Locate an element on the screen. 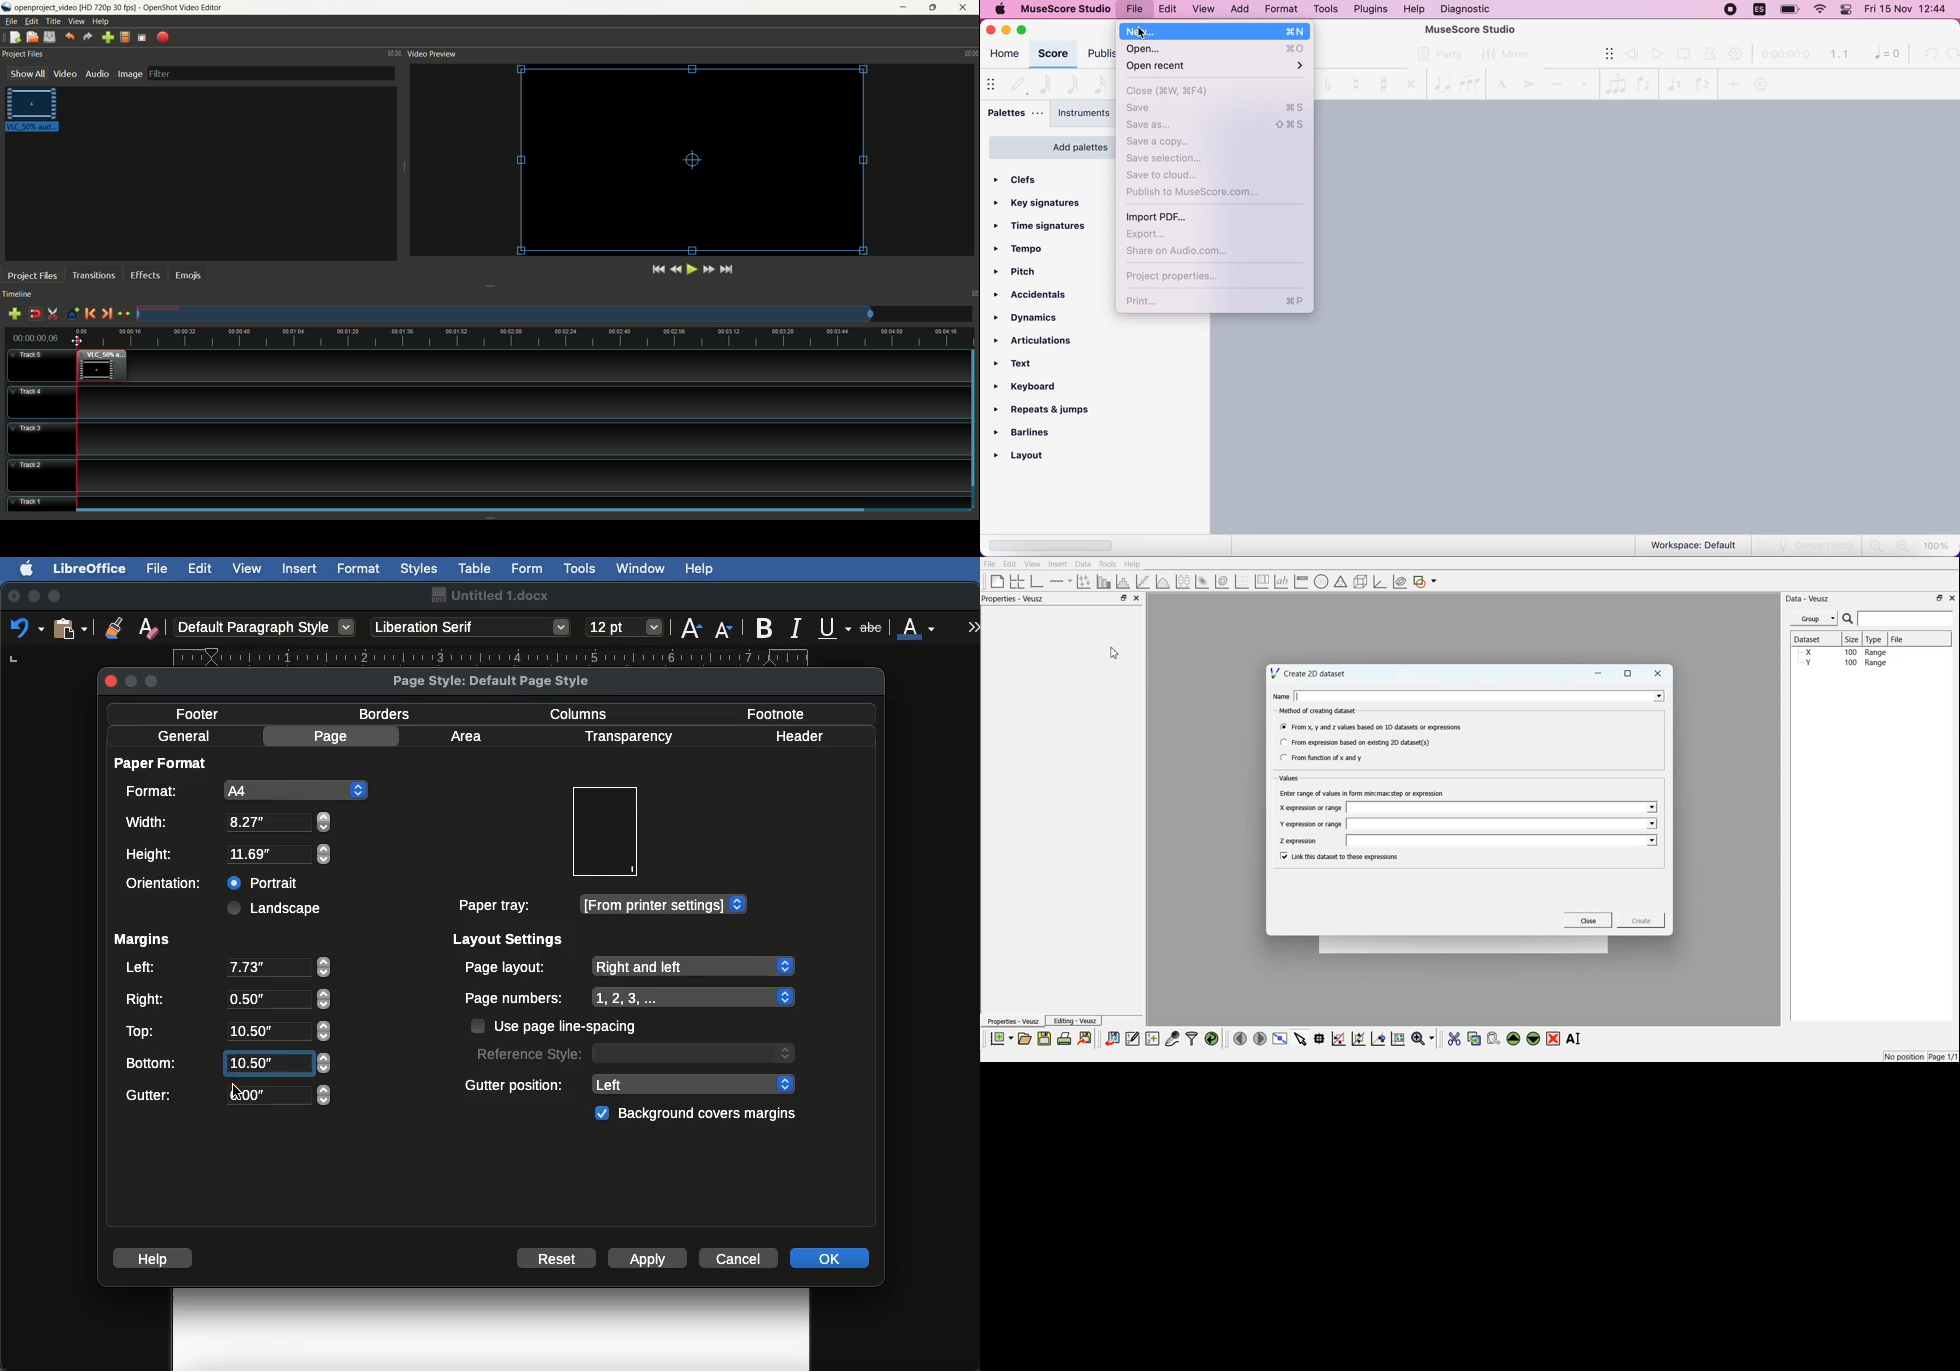  Size is located at coordinates (626, 628).